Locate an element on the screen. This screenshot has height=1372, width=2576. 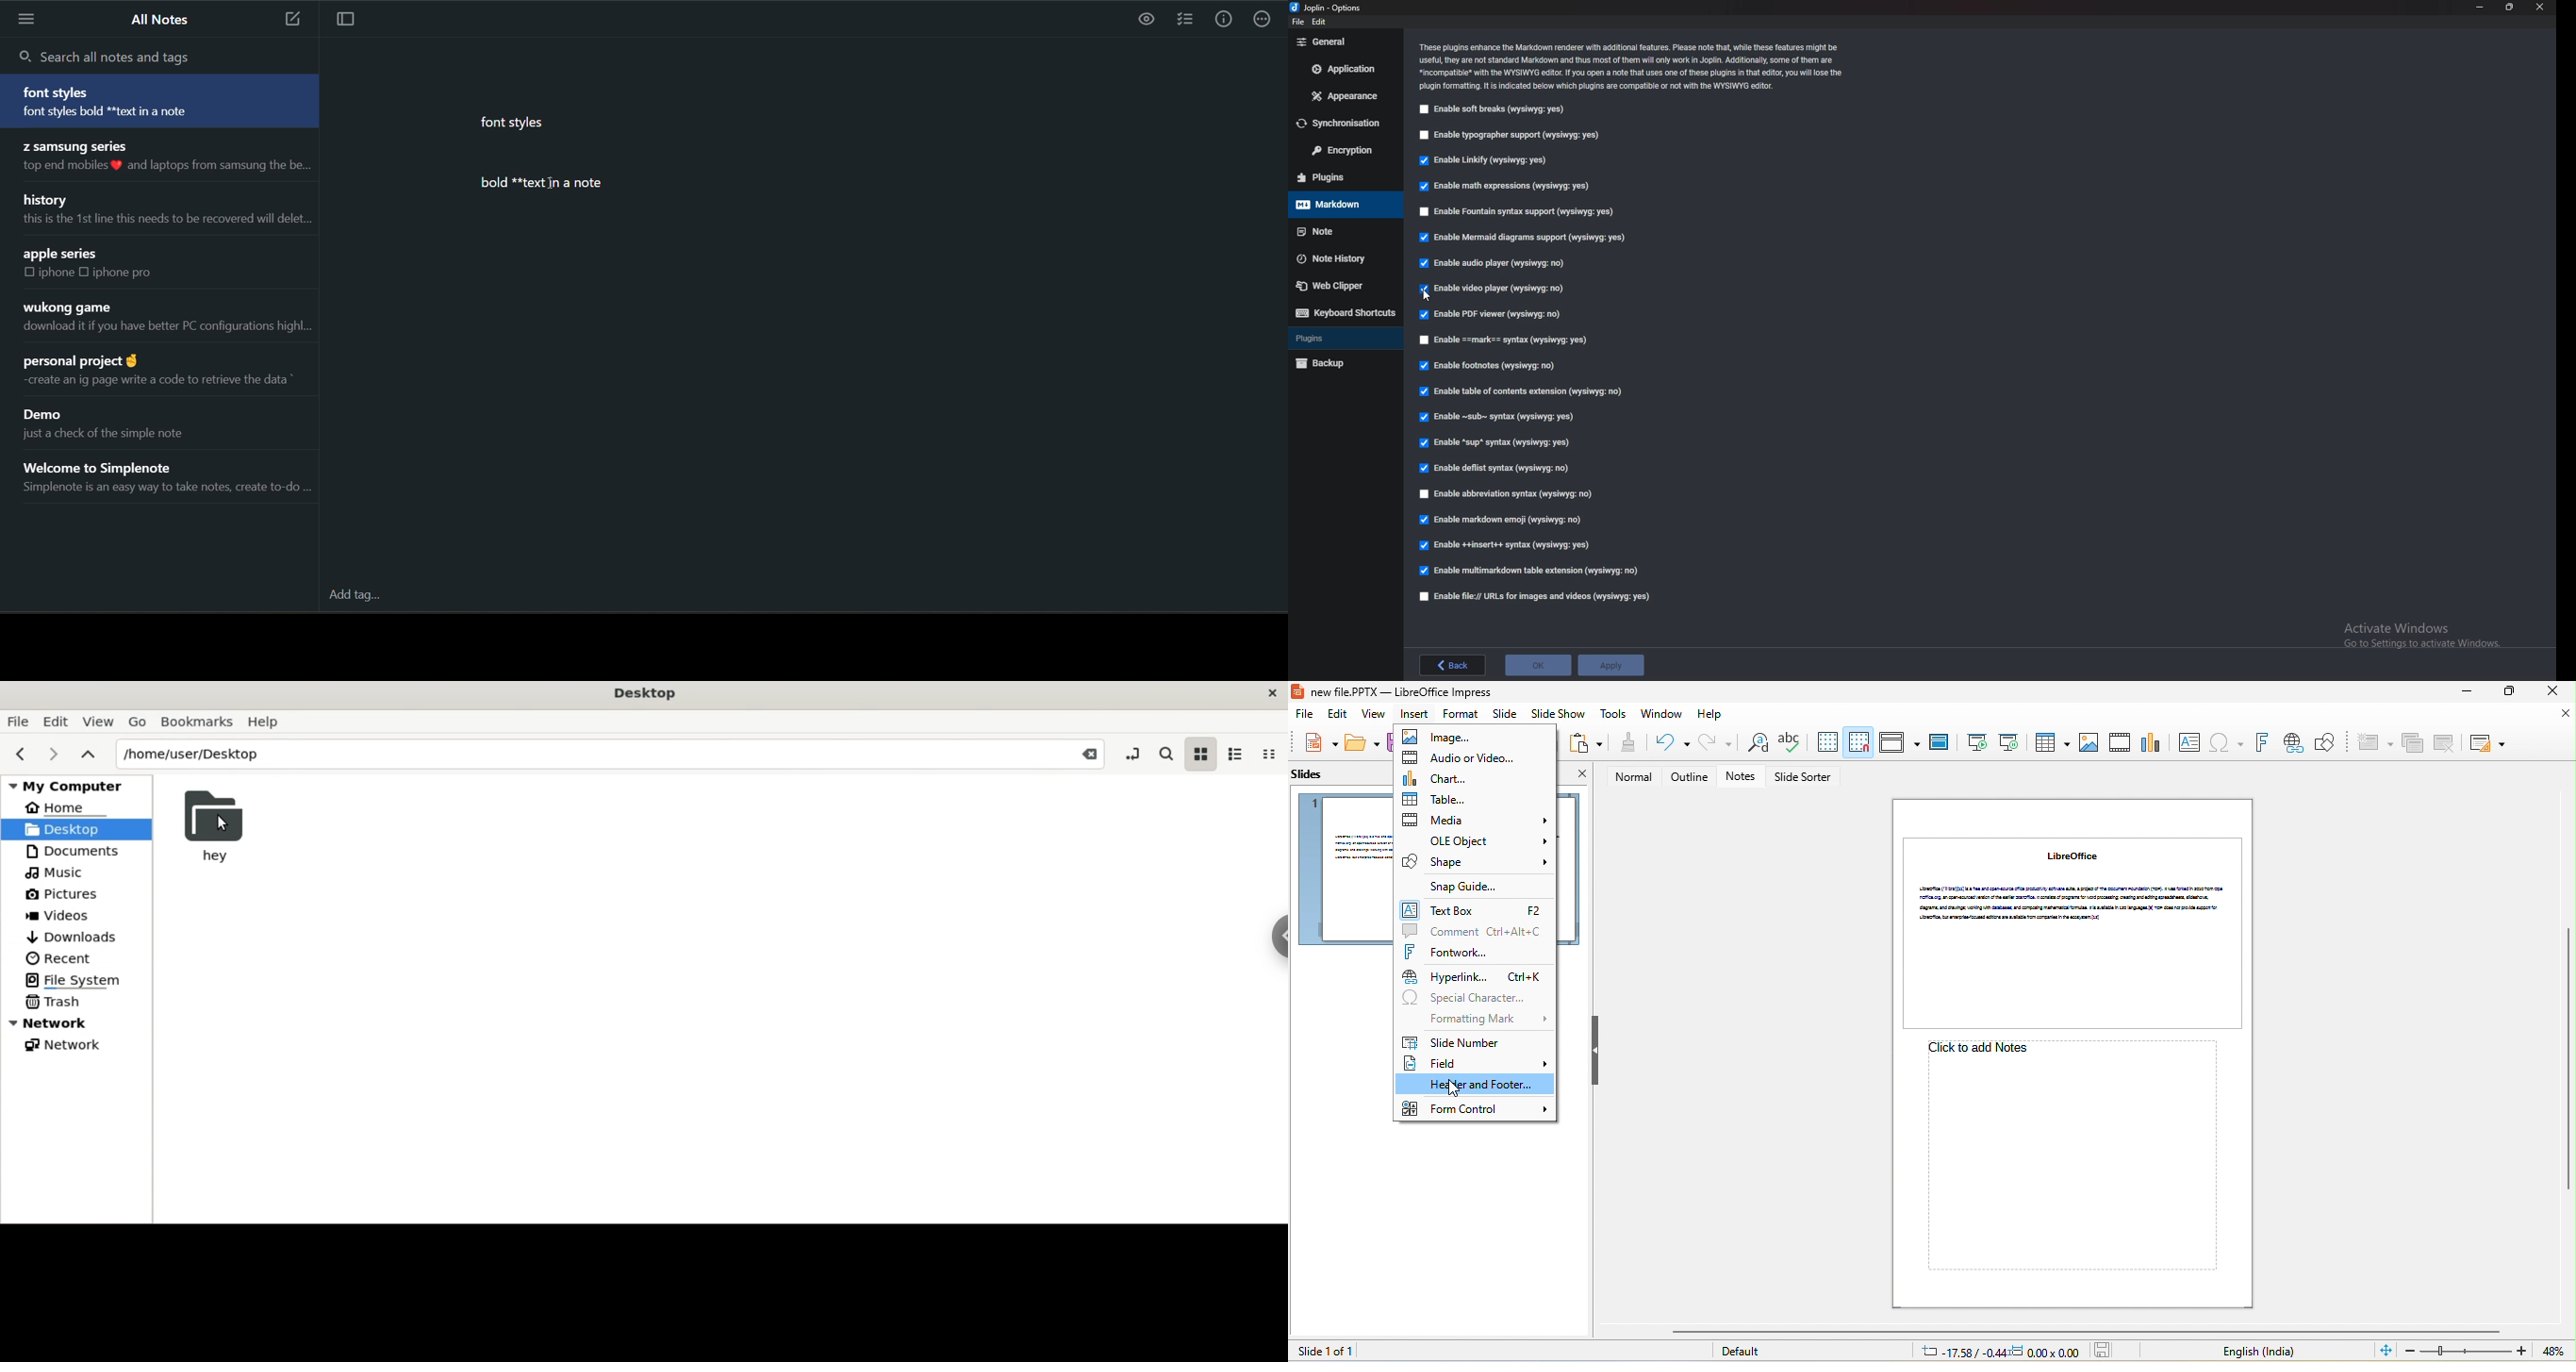
find and replace is located at coordinates (1754, 744).